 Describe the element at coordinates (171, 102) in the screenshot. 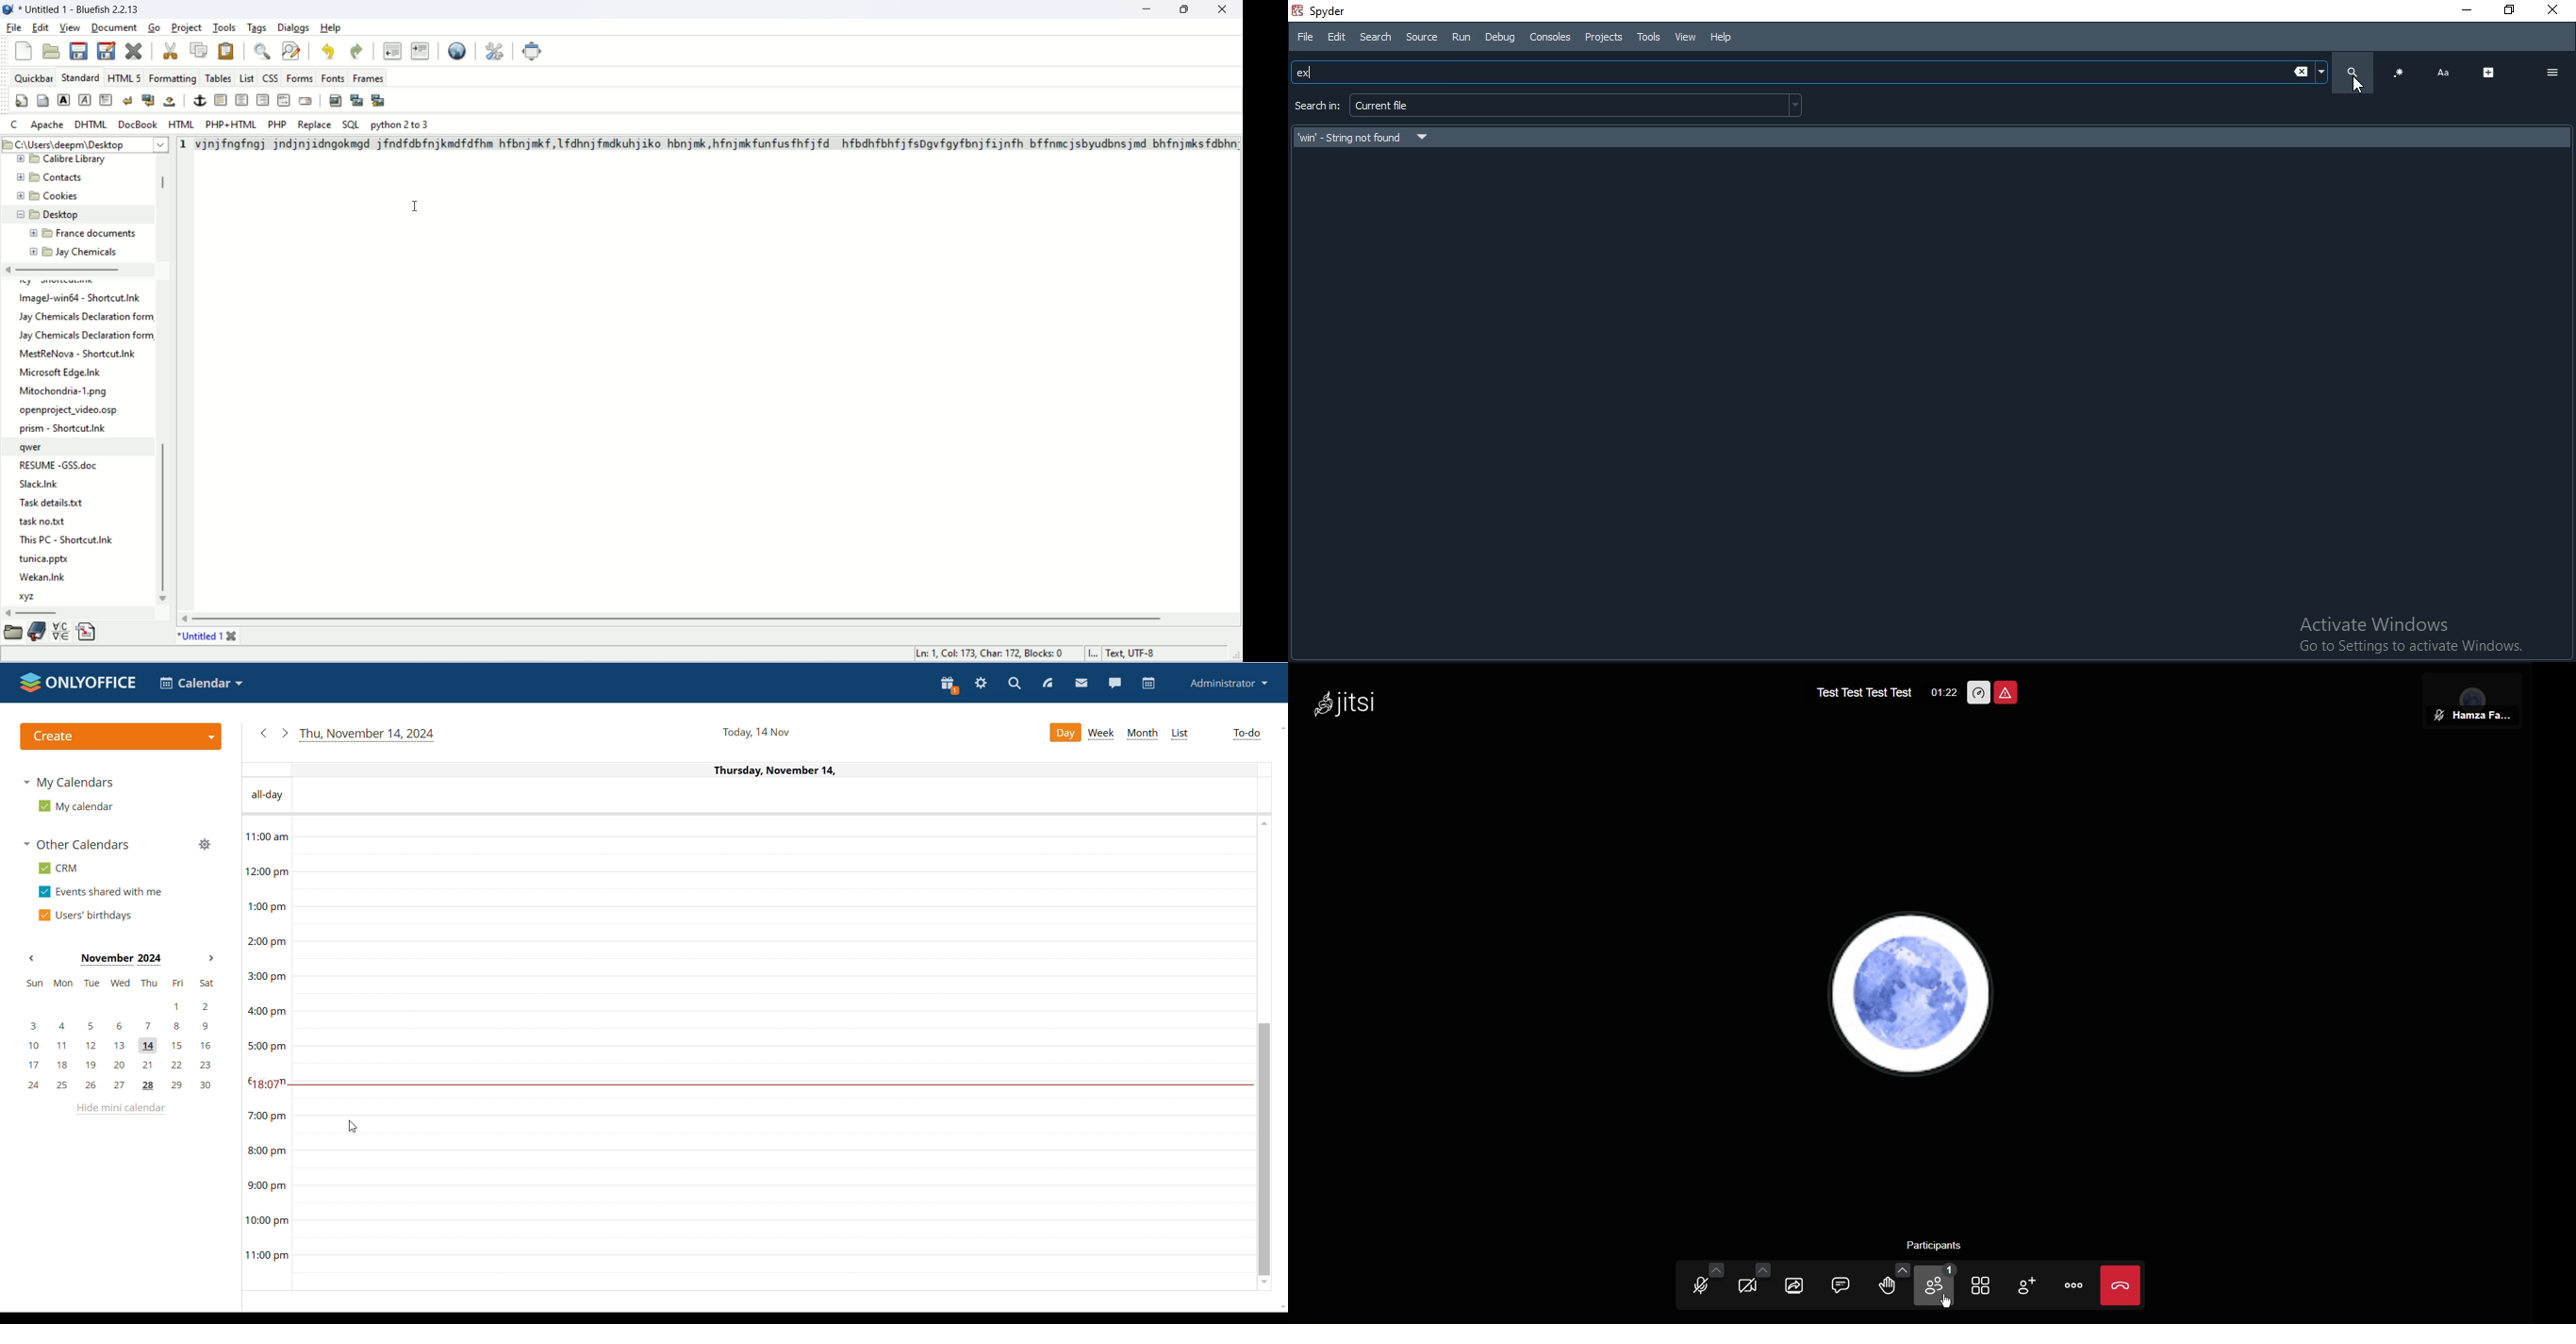

I see `non-breaking space` at that location.